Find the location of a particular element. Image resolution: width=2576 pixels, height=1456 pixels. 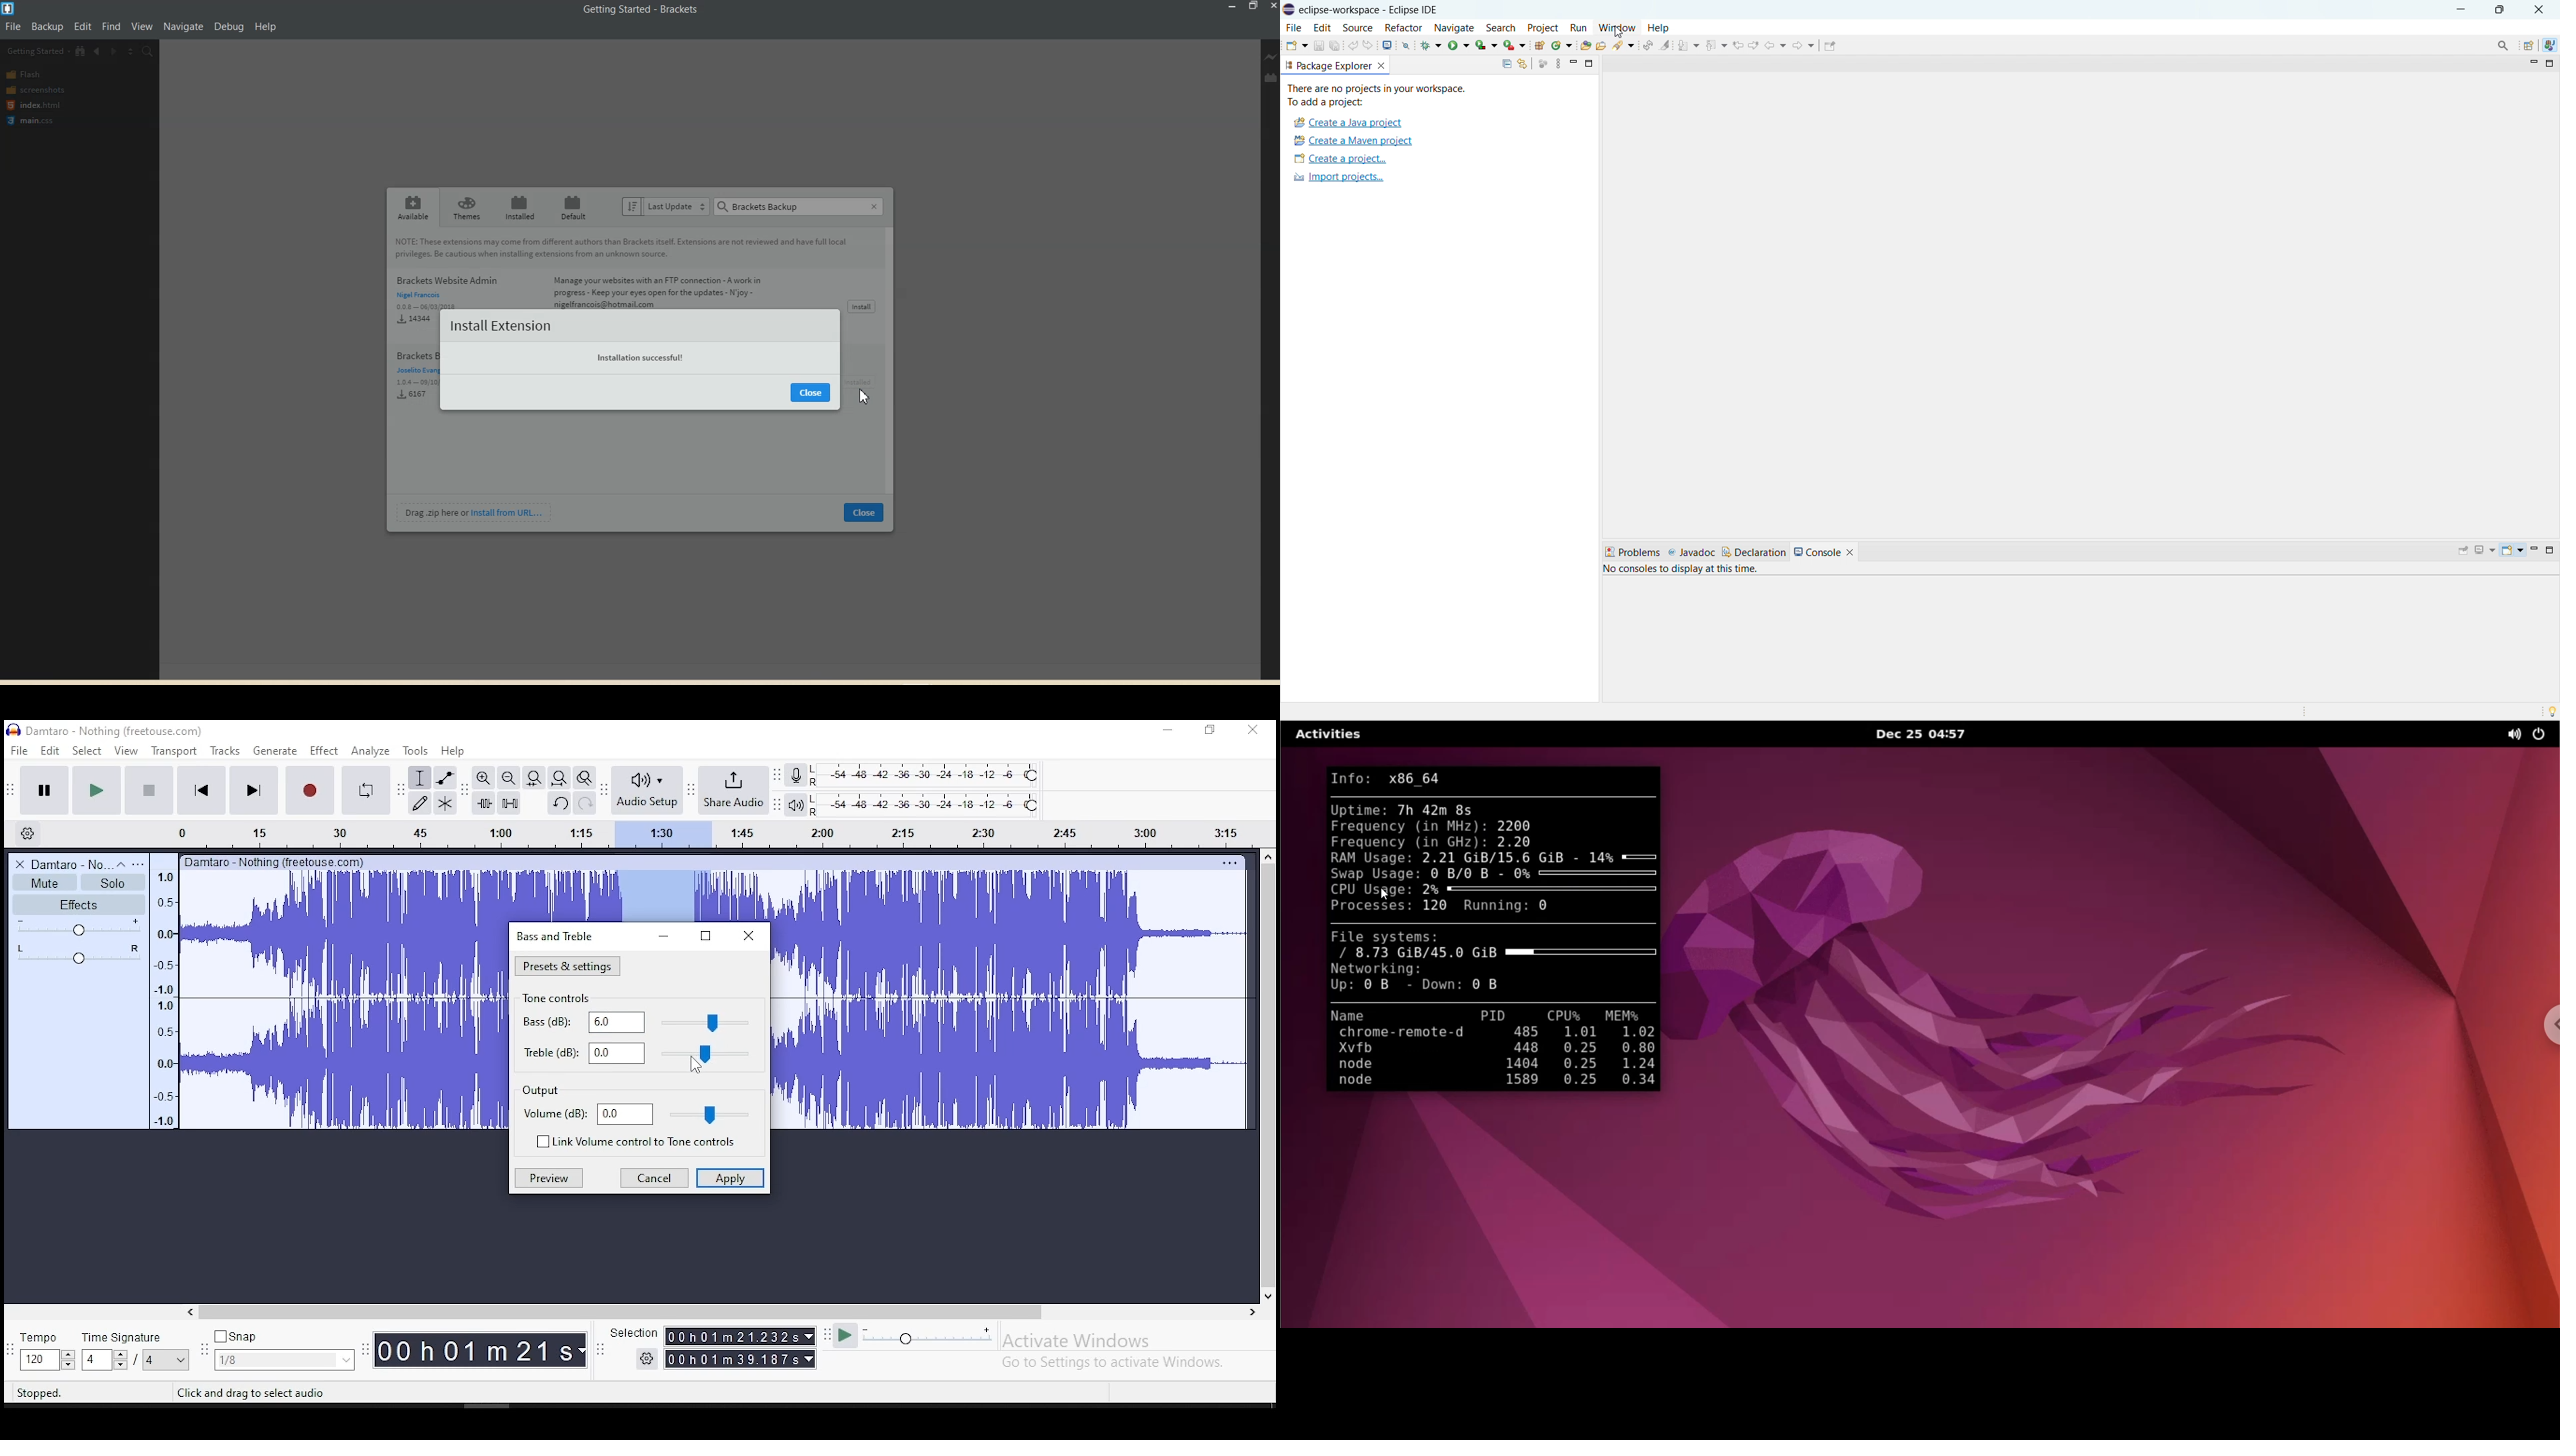

00 h 01 m 39.187s is located at coordinates (733, 1359).